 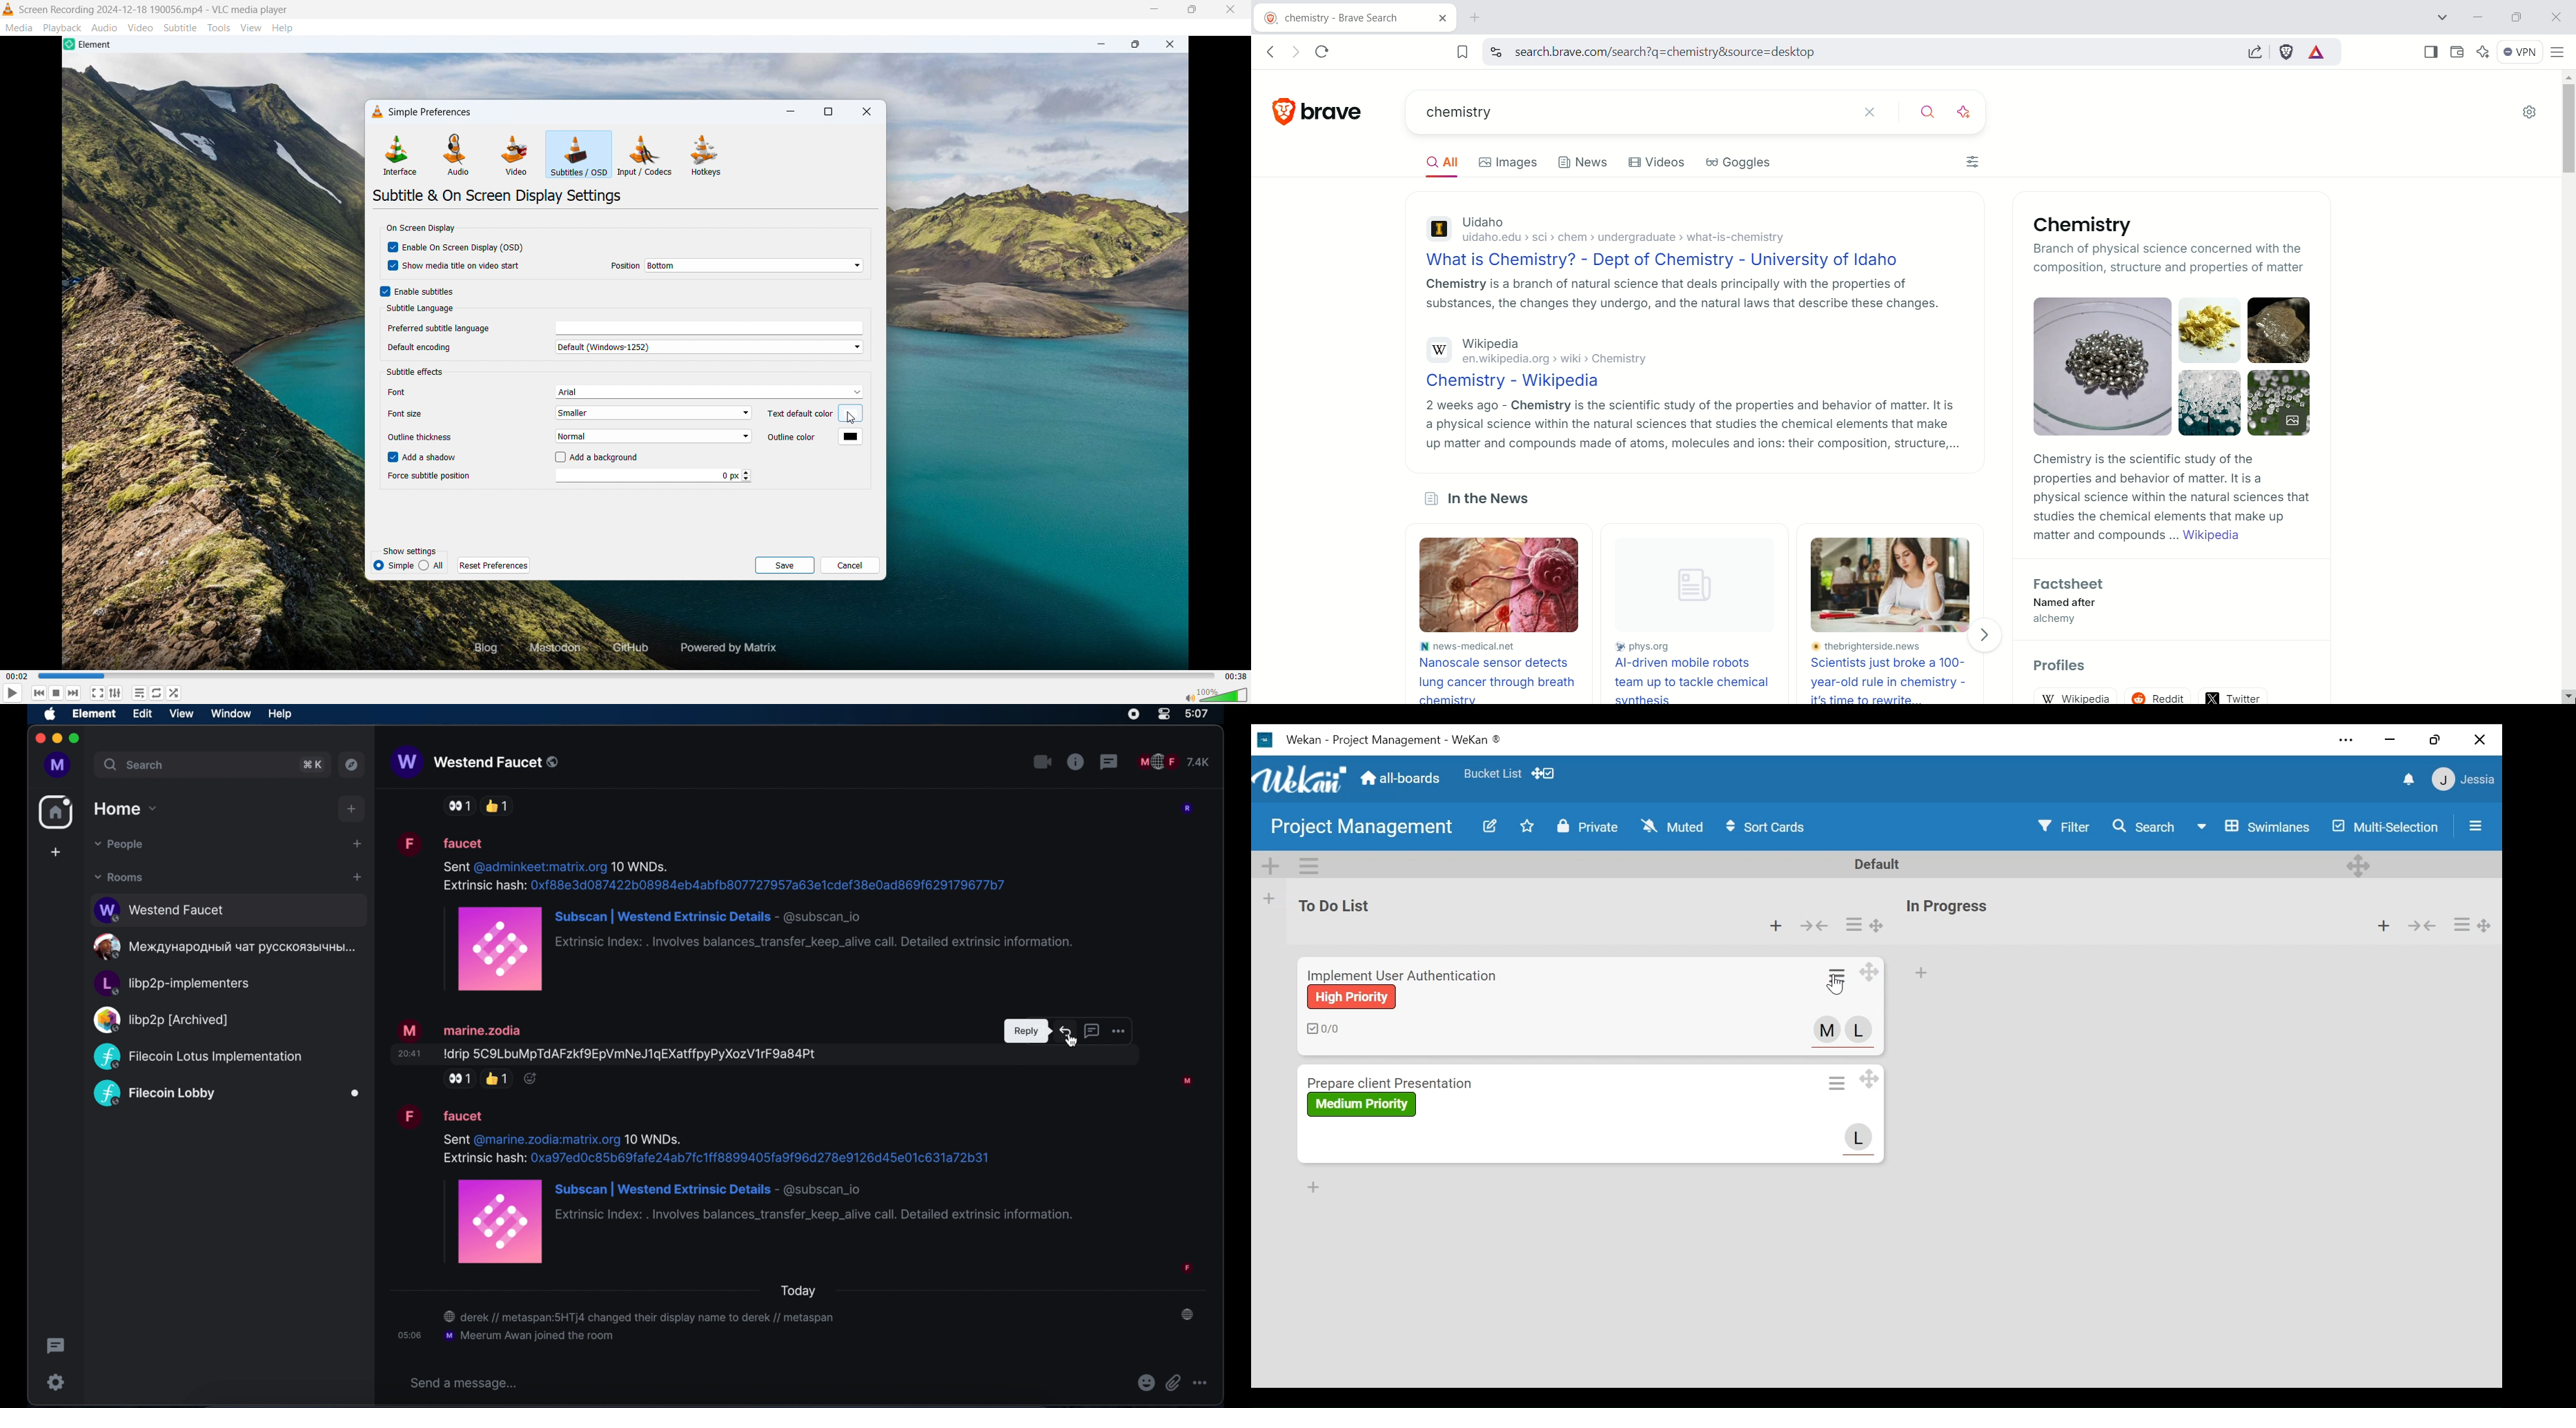 What do you see at coordinates (604, 1038) in the screenshot?
I see `` at bounding box center [604, 1038].